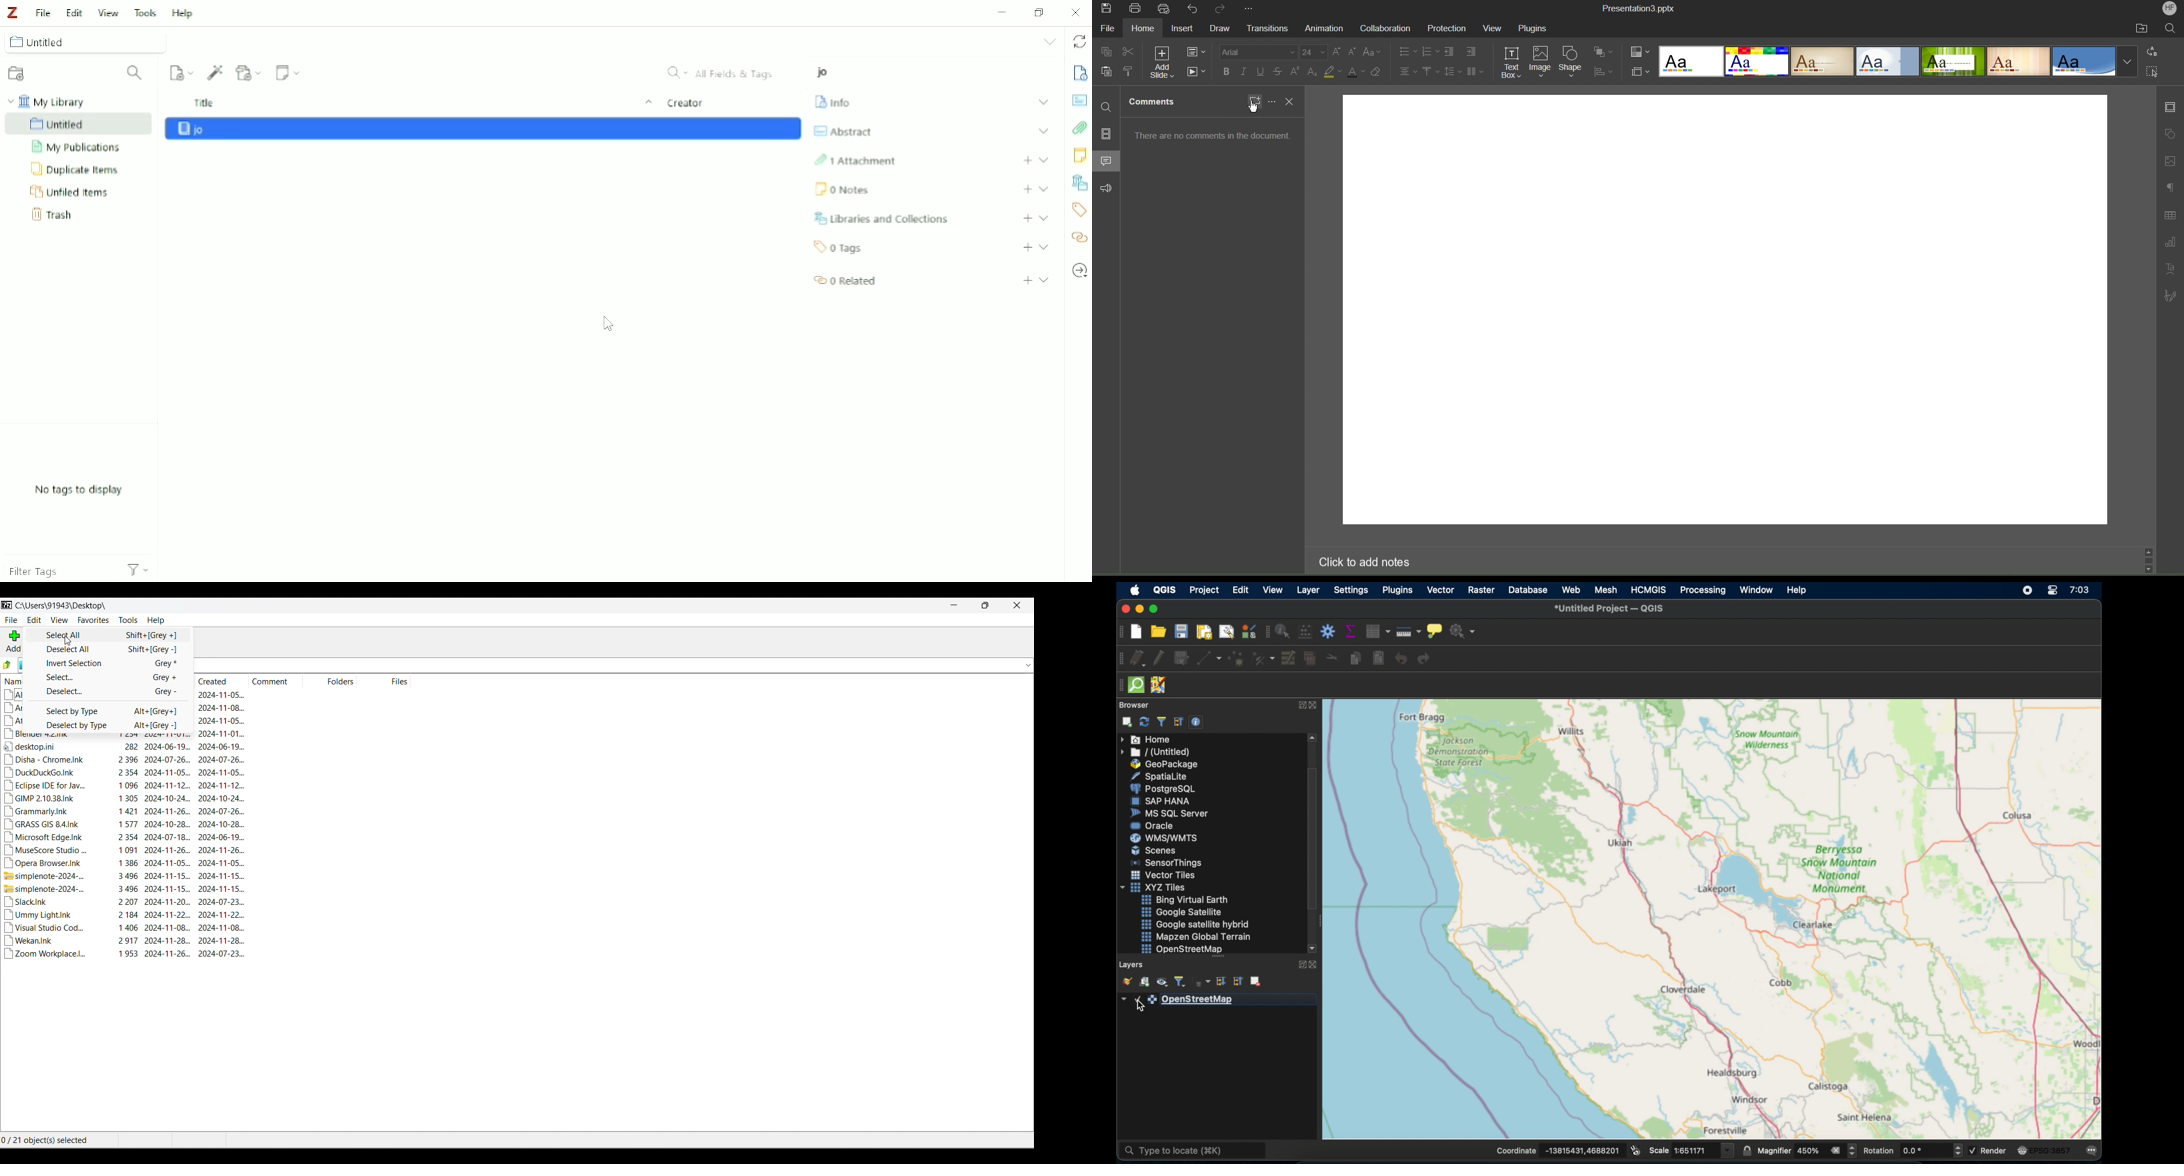  What do you see at coordinates (1195, 924) in the screenshot?
I see `google satellite hybrid` at bounding box center [1195, 924].